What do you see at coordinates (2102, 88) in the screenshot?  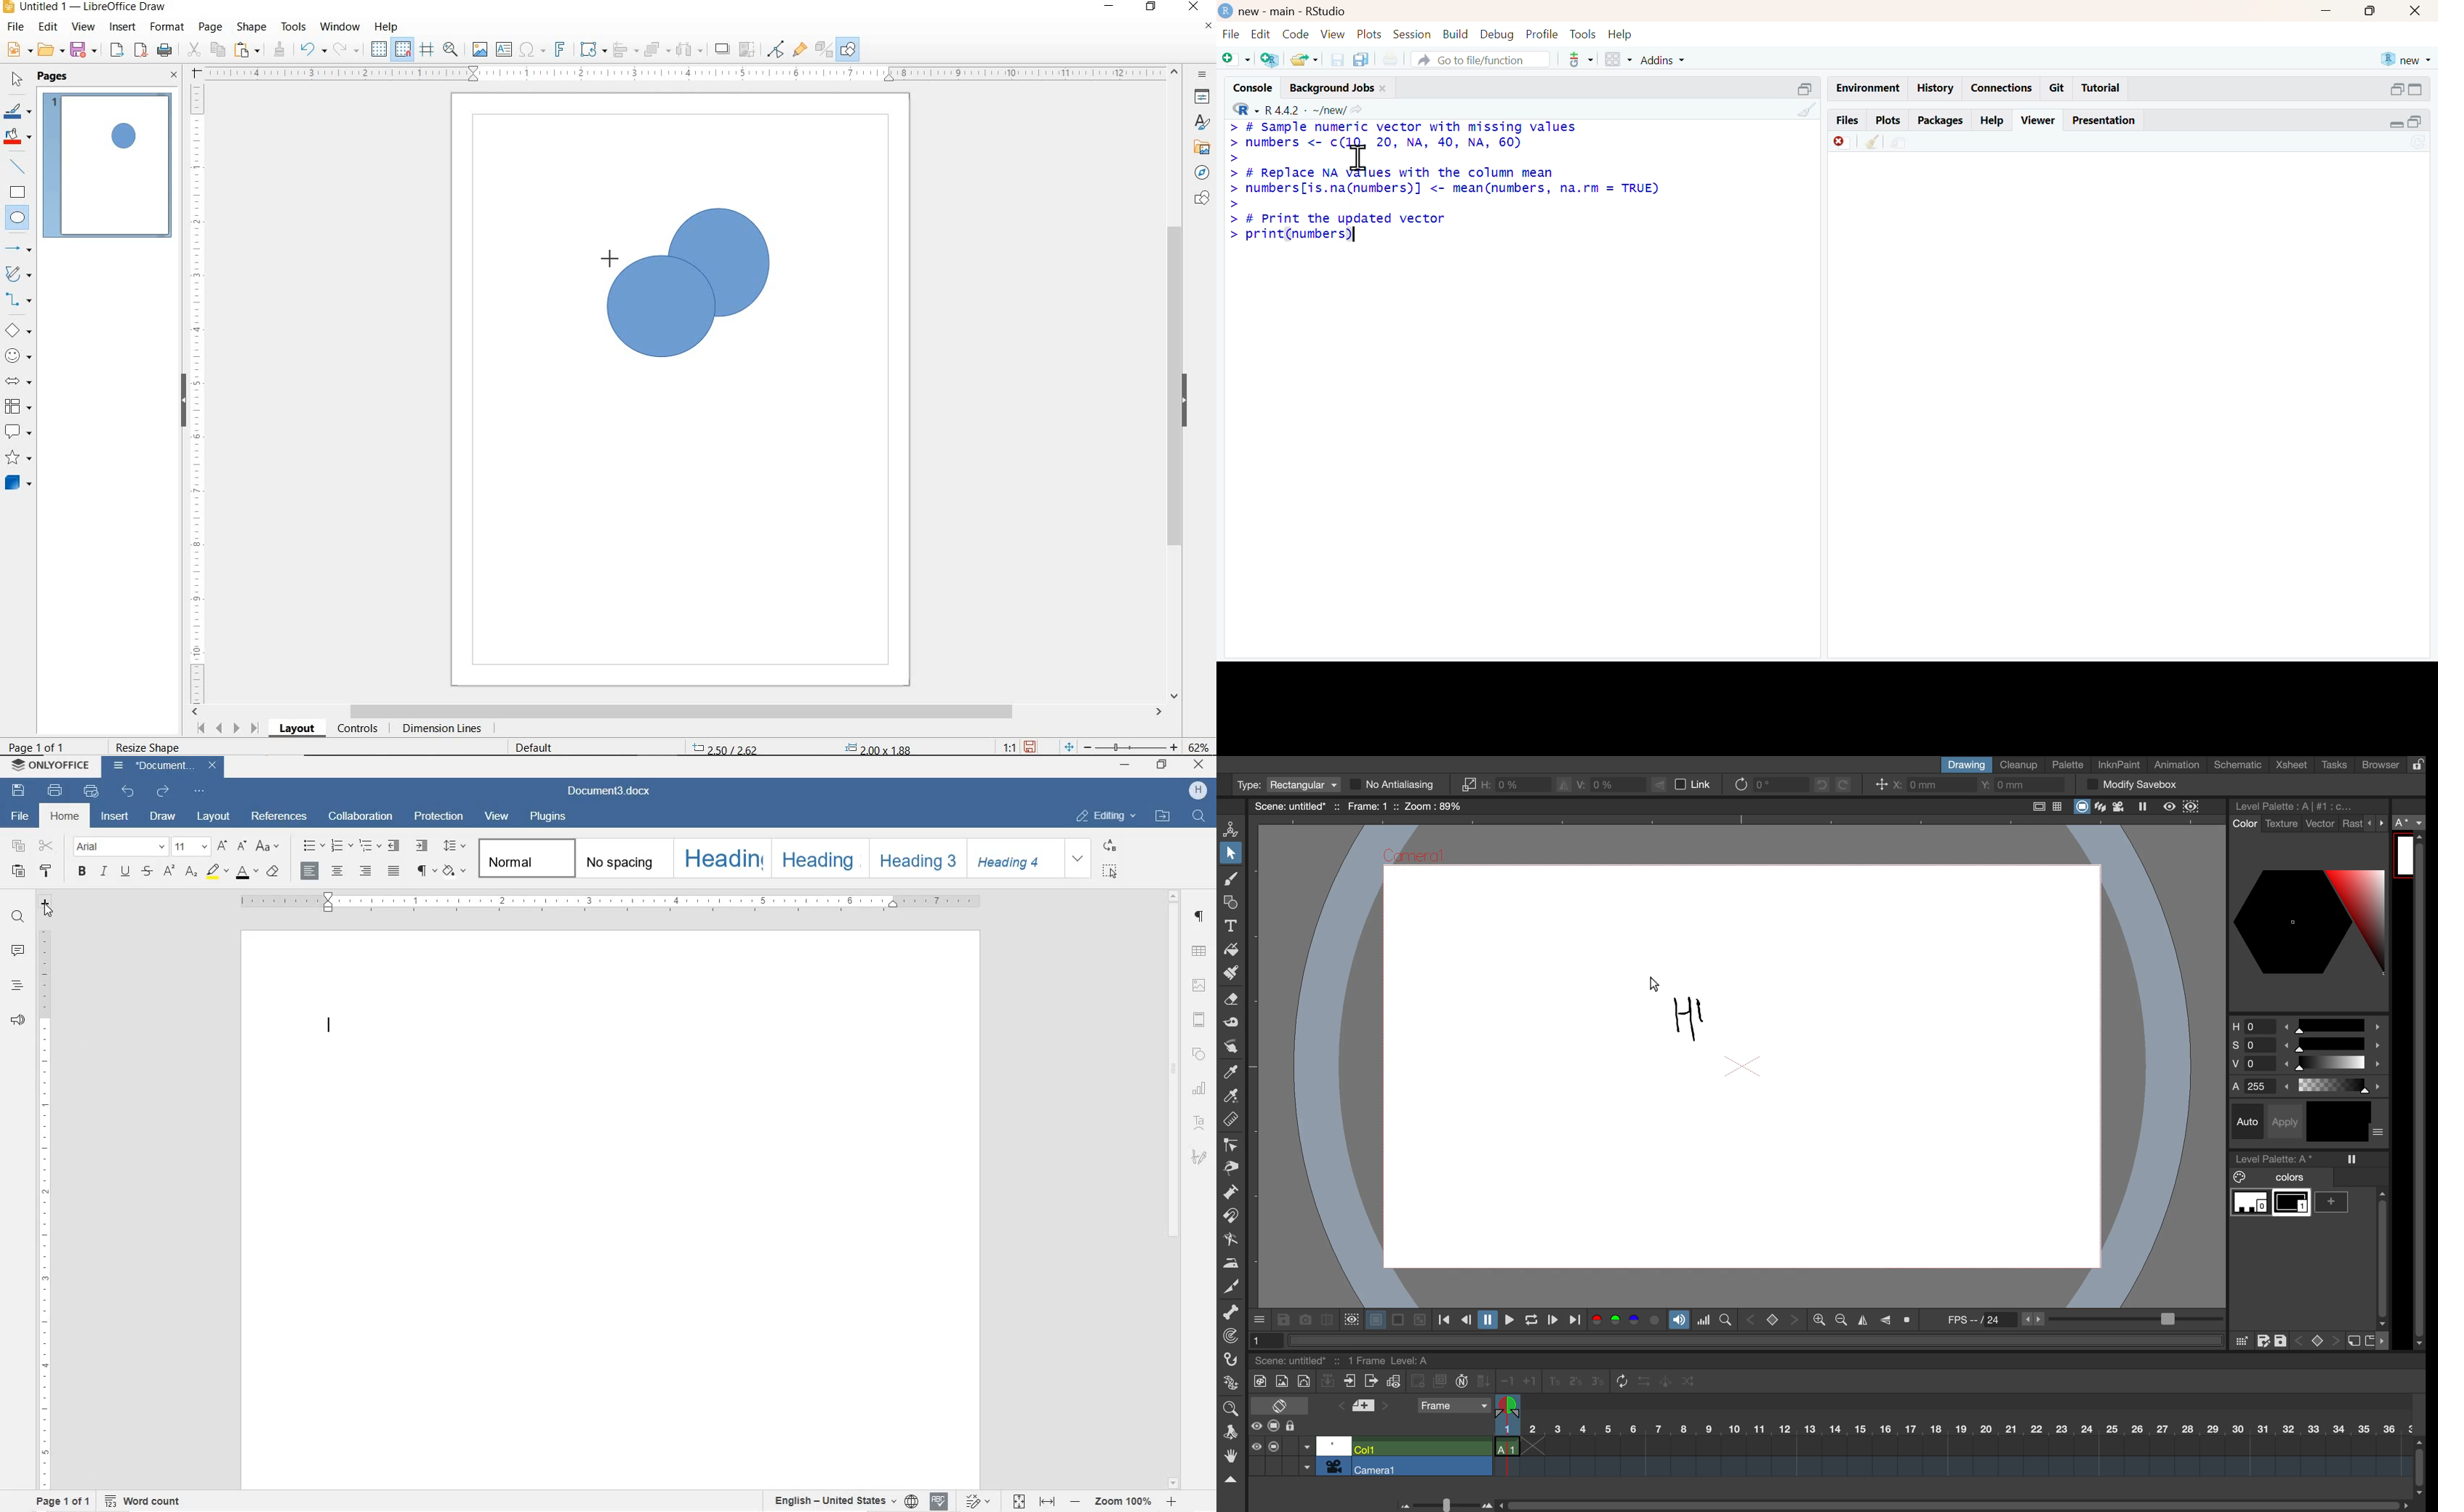 I see `tutorial` at bounding box center [2102, 88].